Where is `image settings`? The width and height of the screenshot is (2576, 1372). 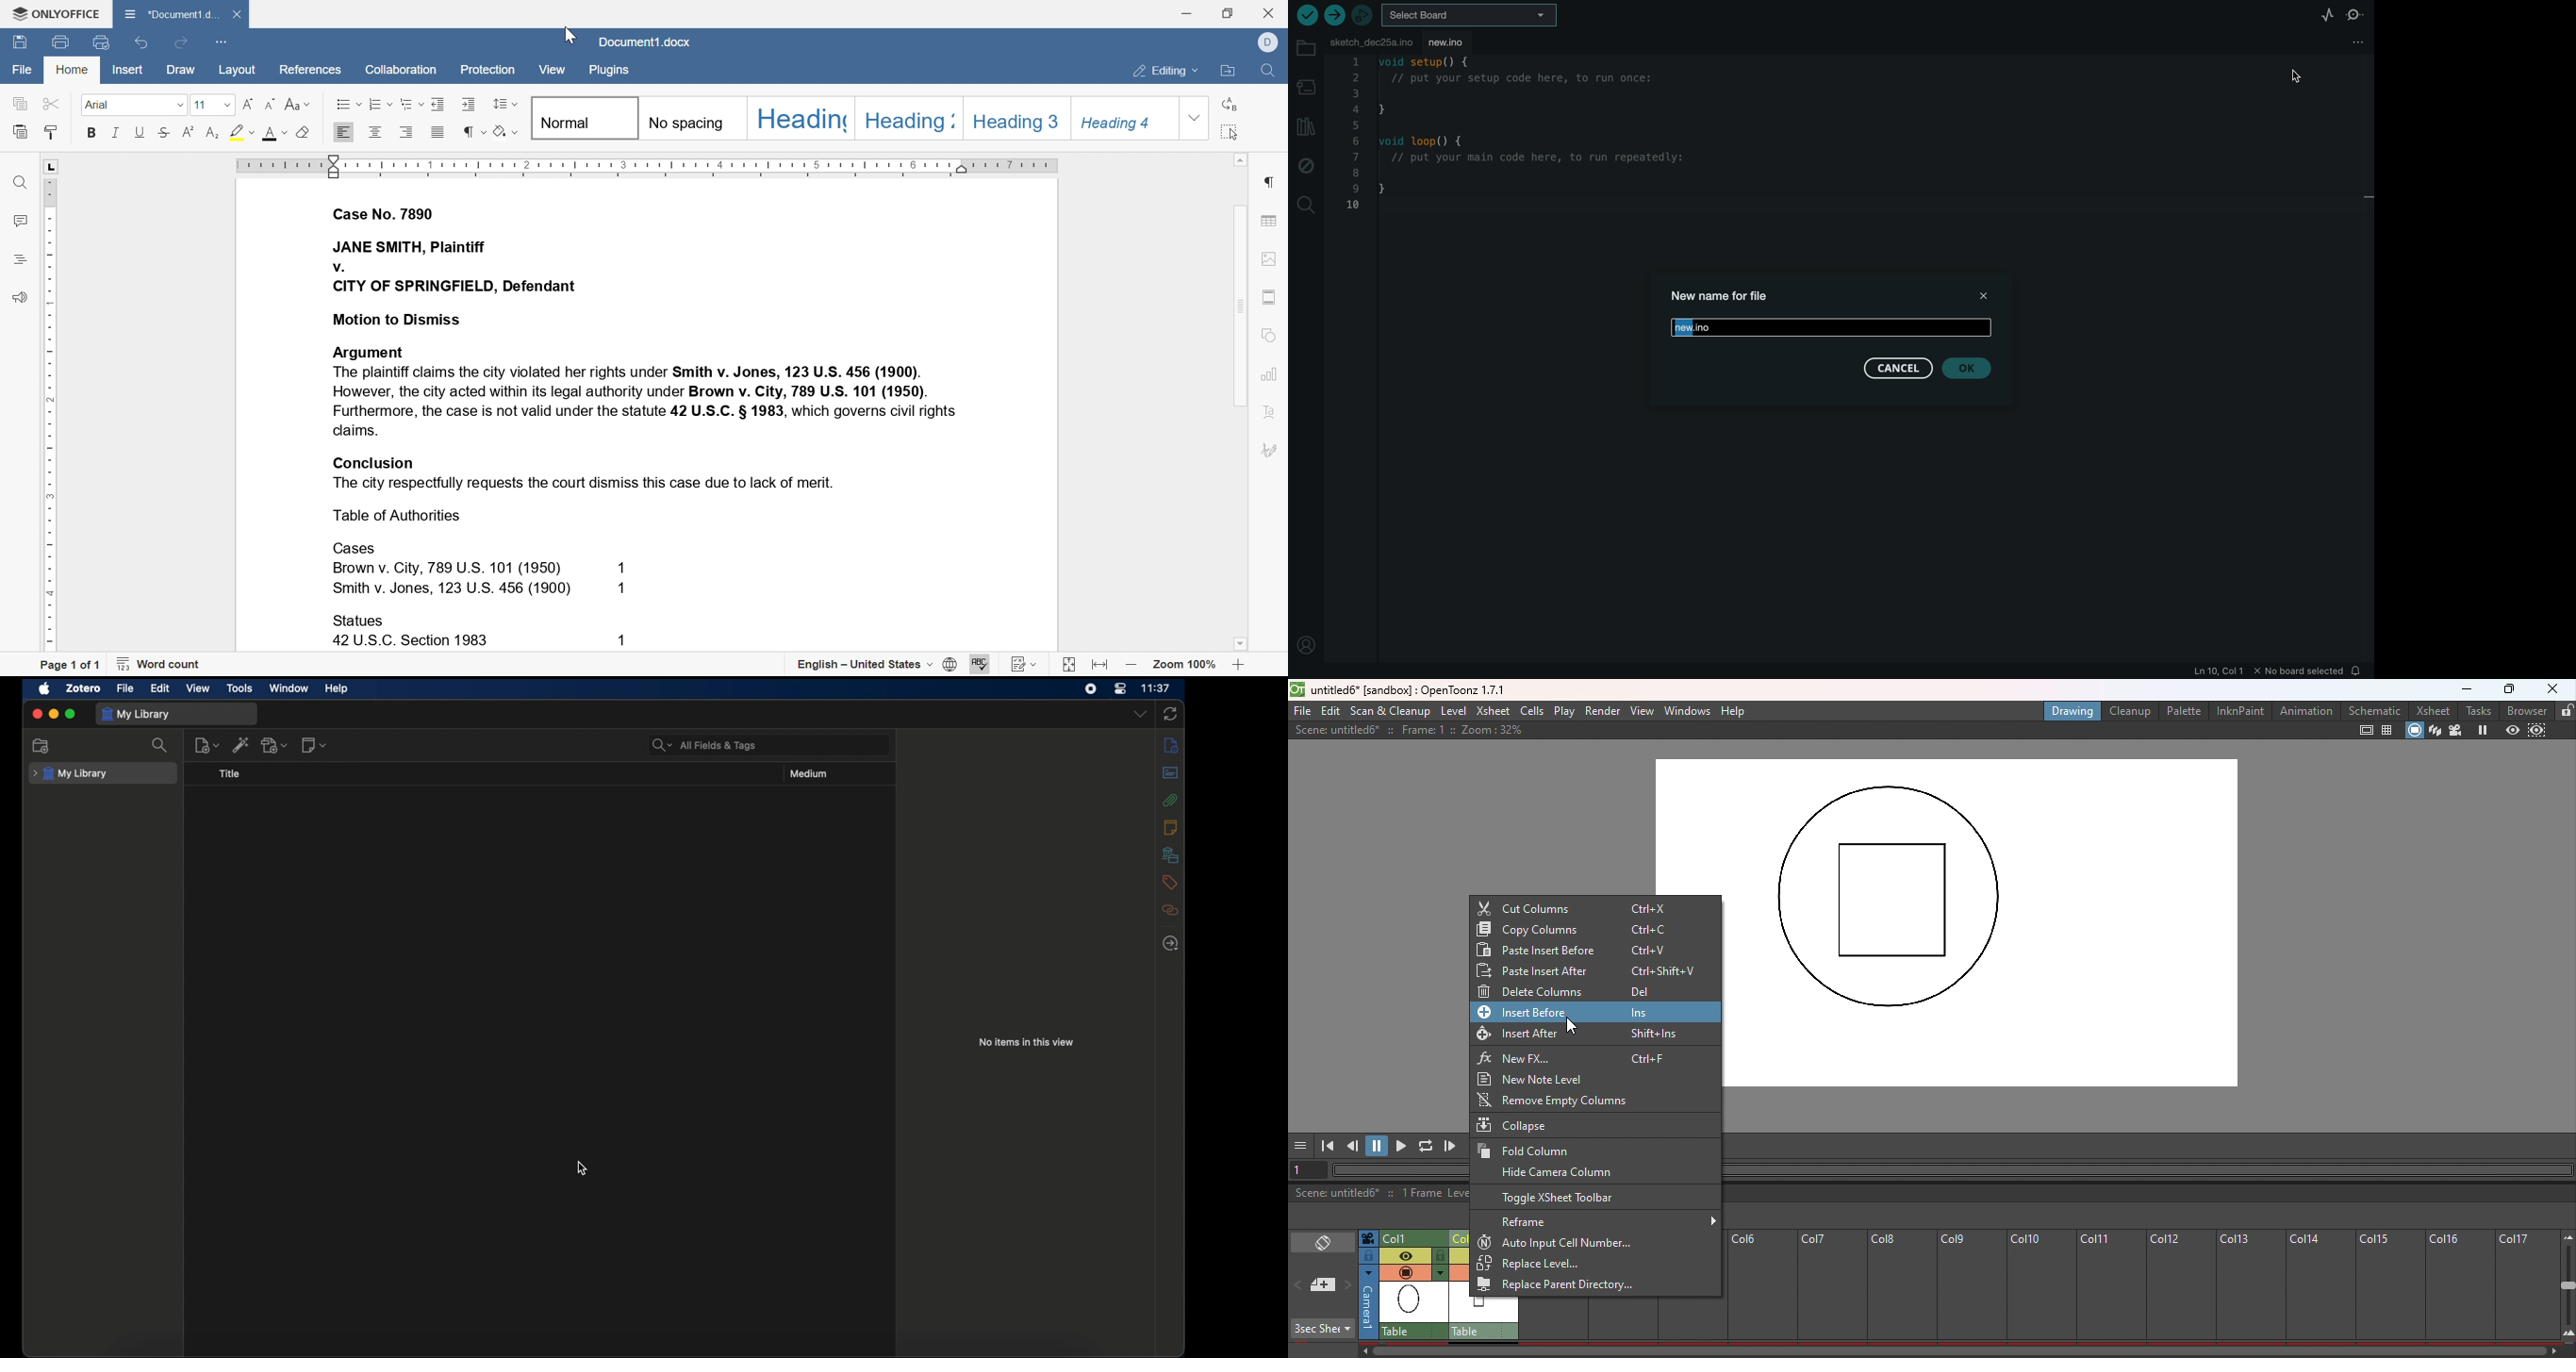 image settings is located at coordinates (1267, 259).